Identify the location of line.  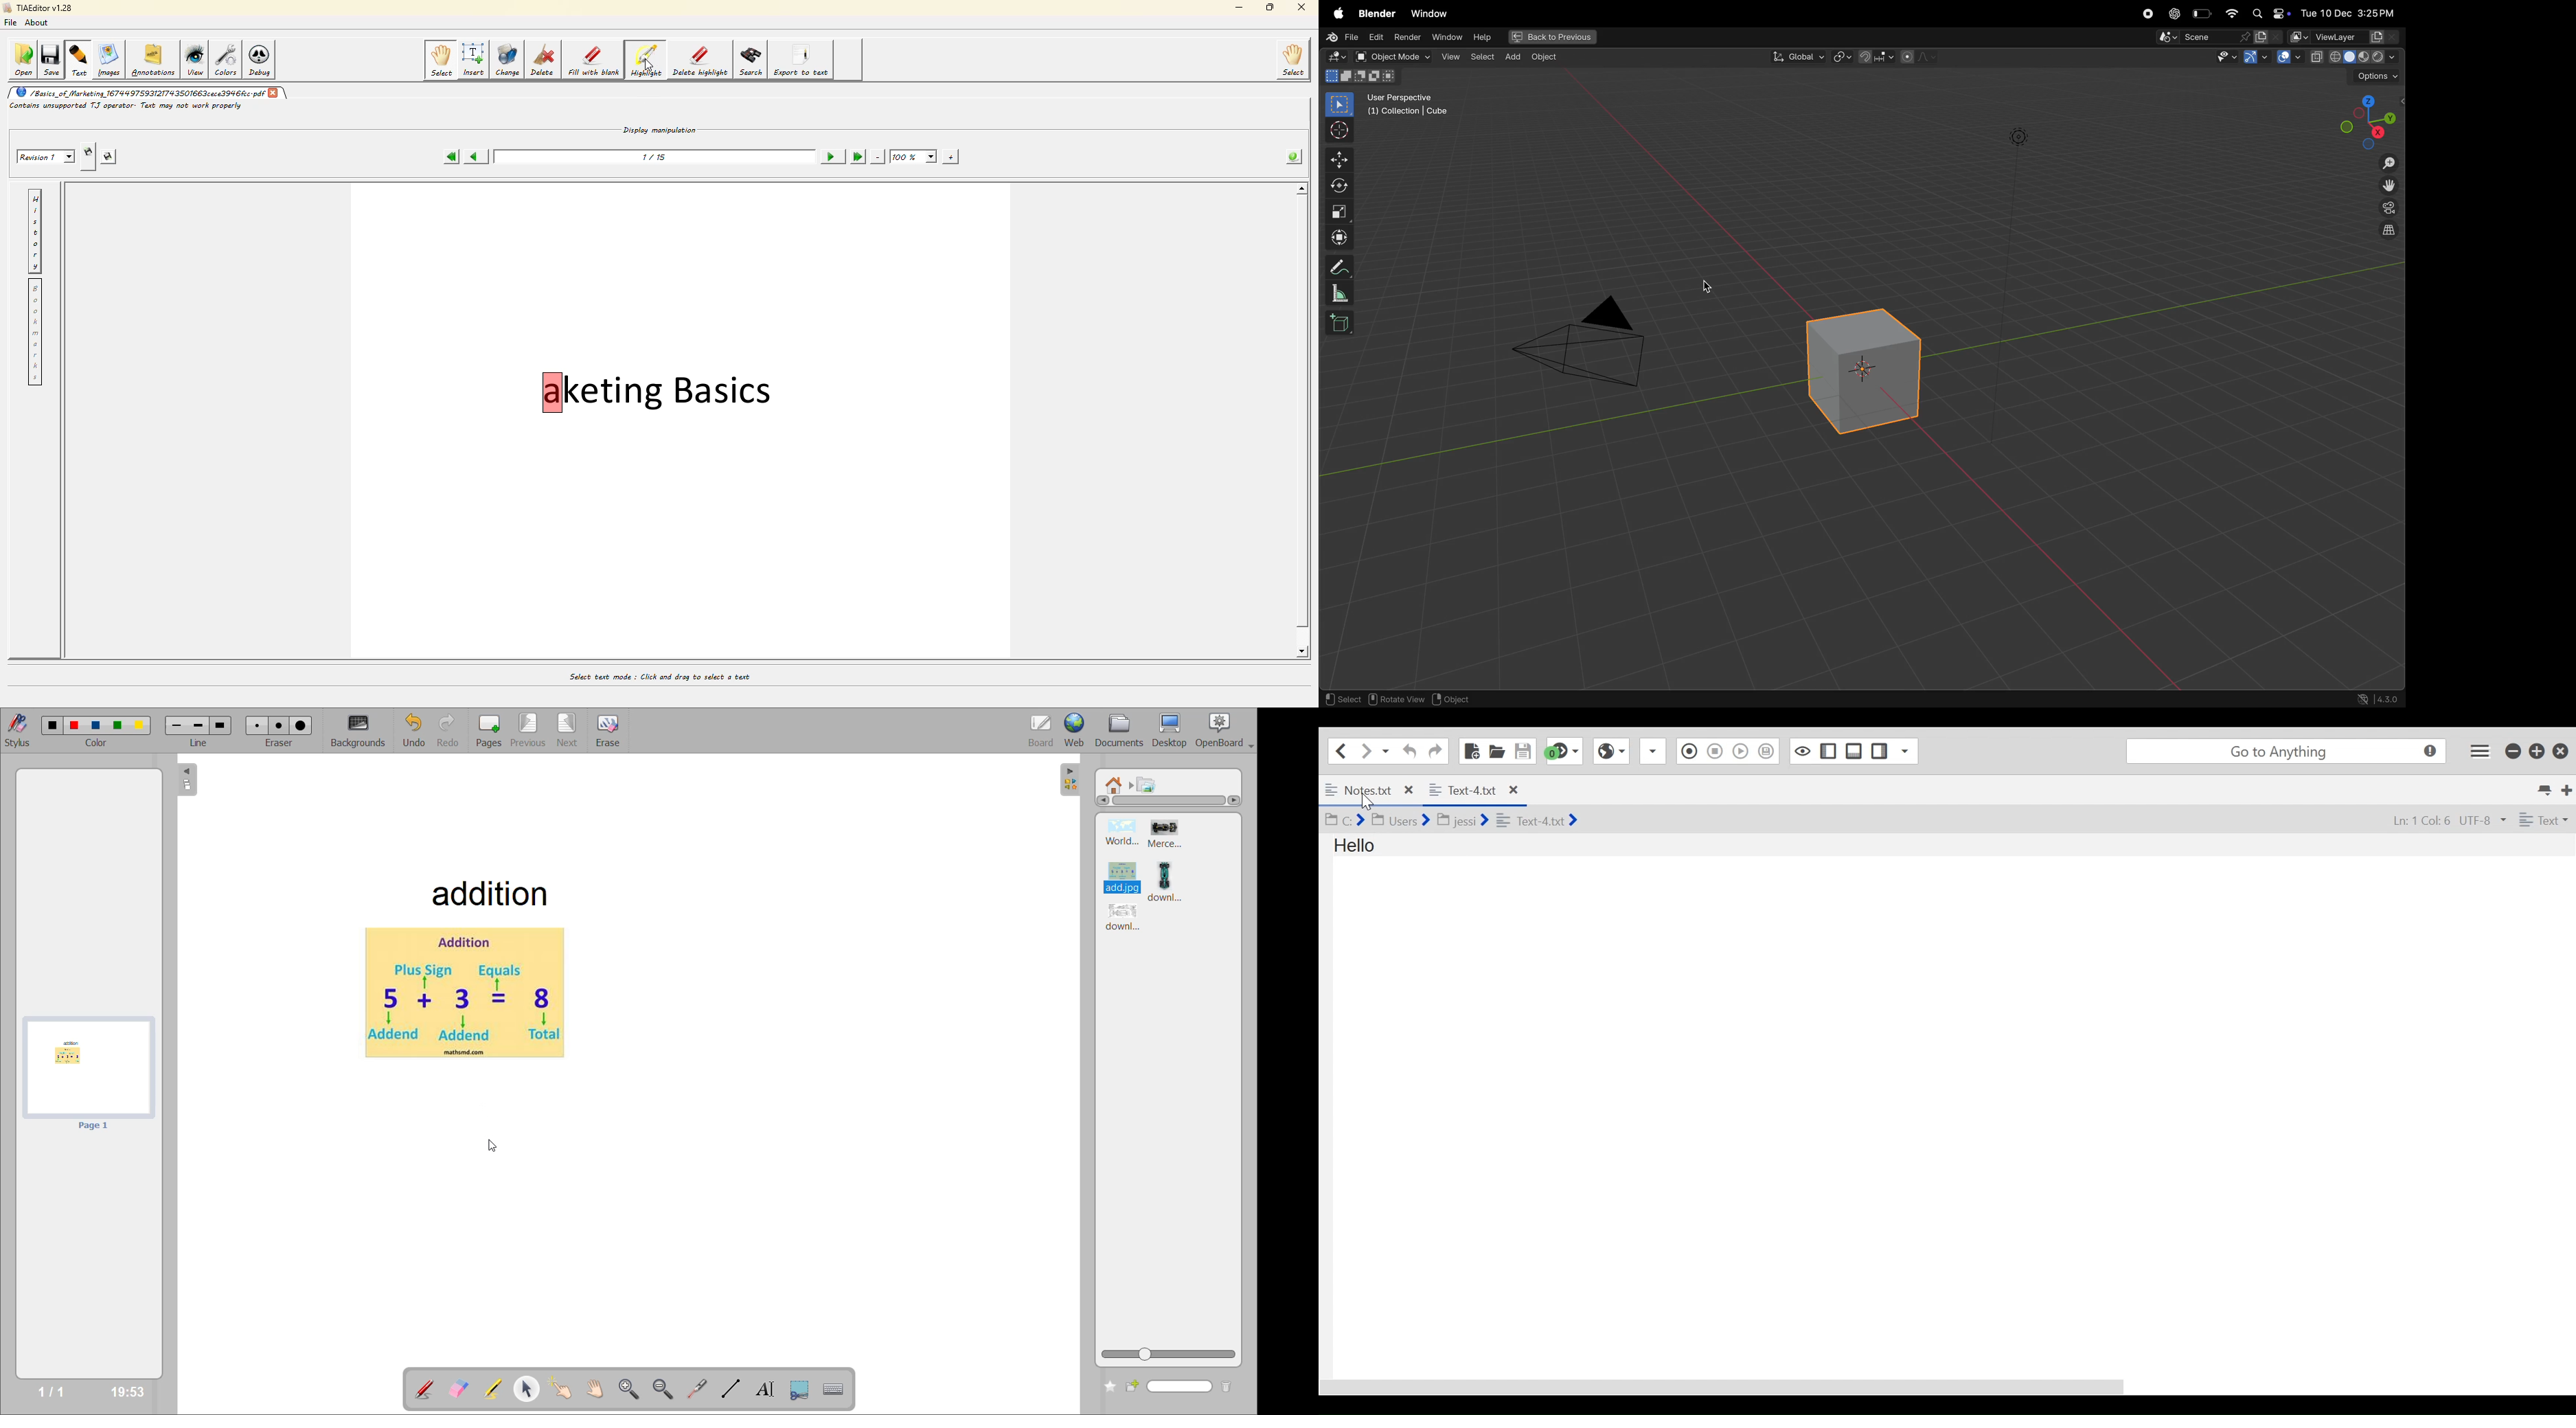
(200, 742).